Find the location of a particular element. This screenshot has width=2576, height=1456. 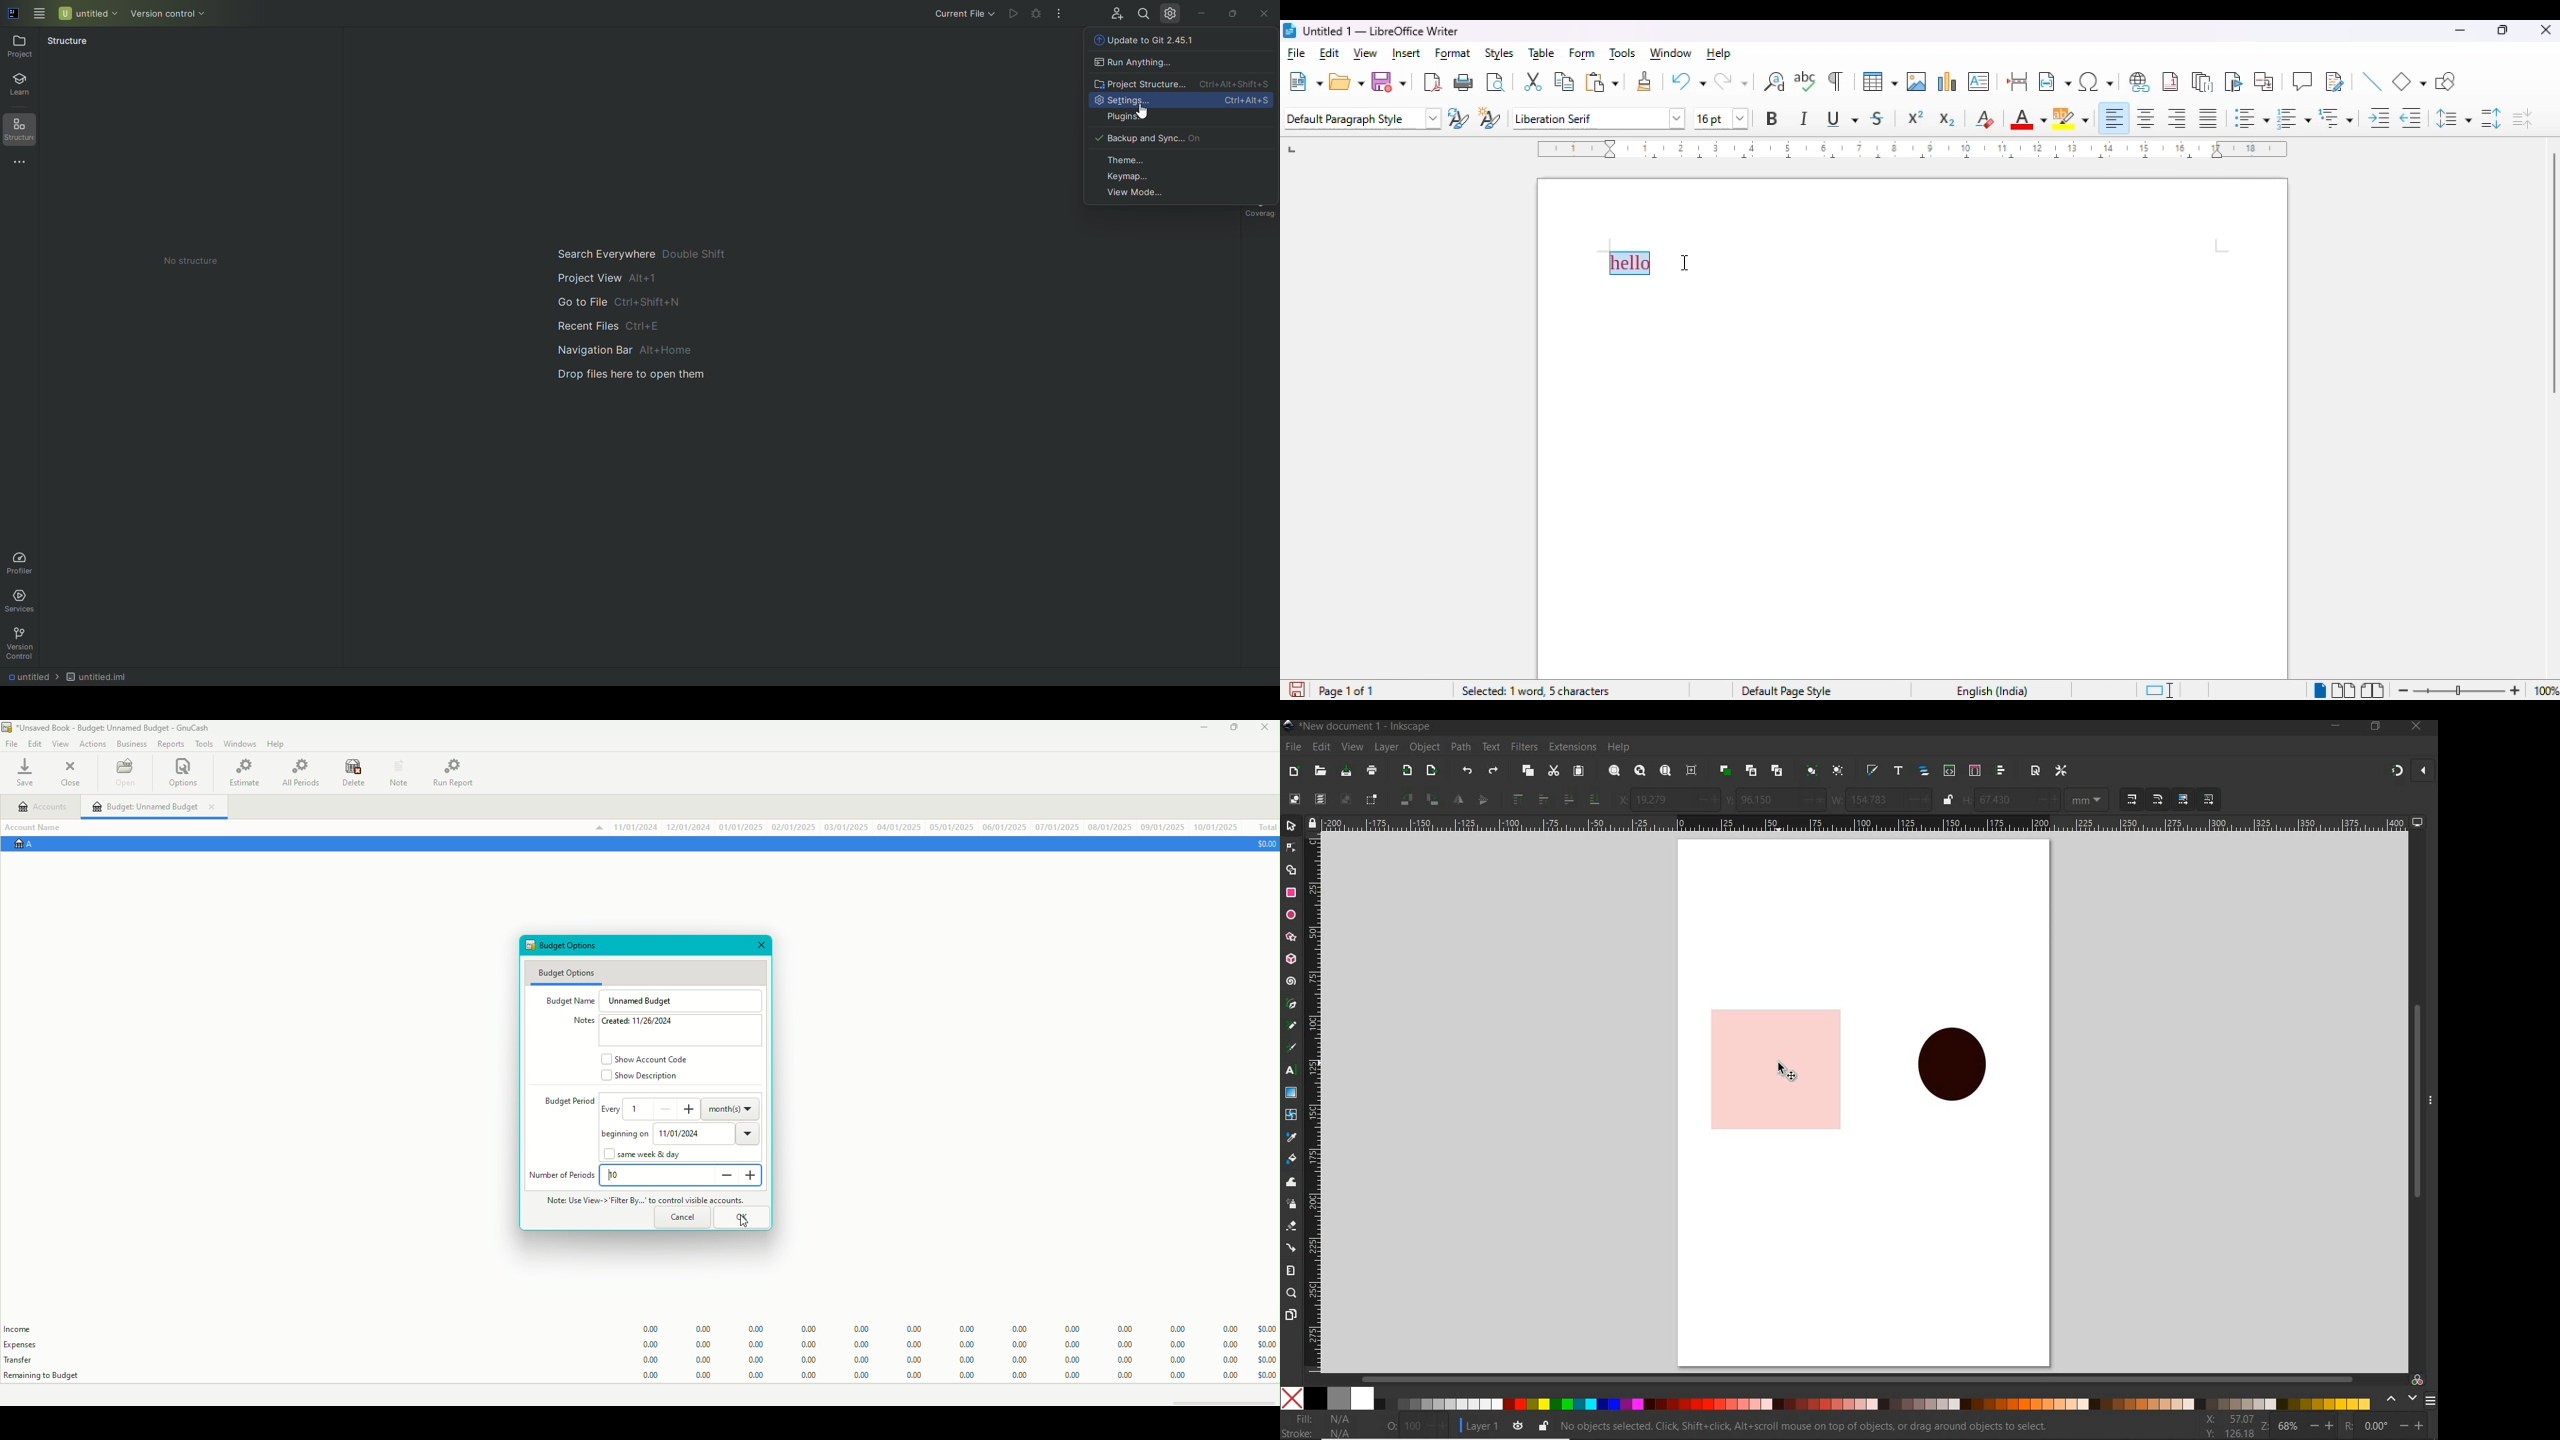

$0 is located at coordinates (1263, 843).